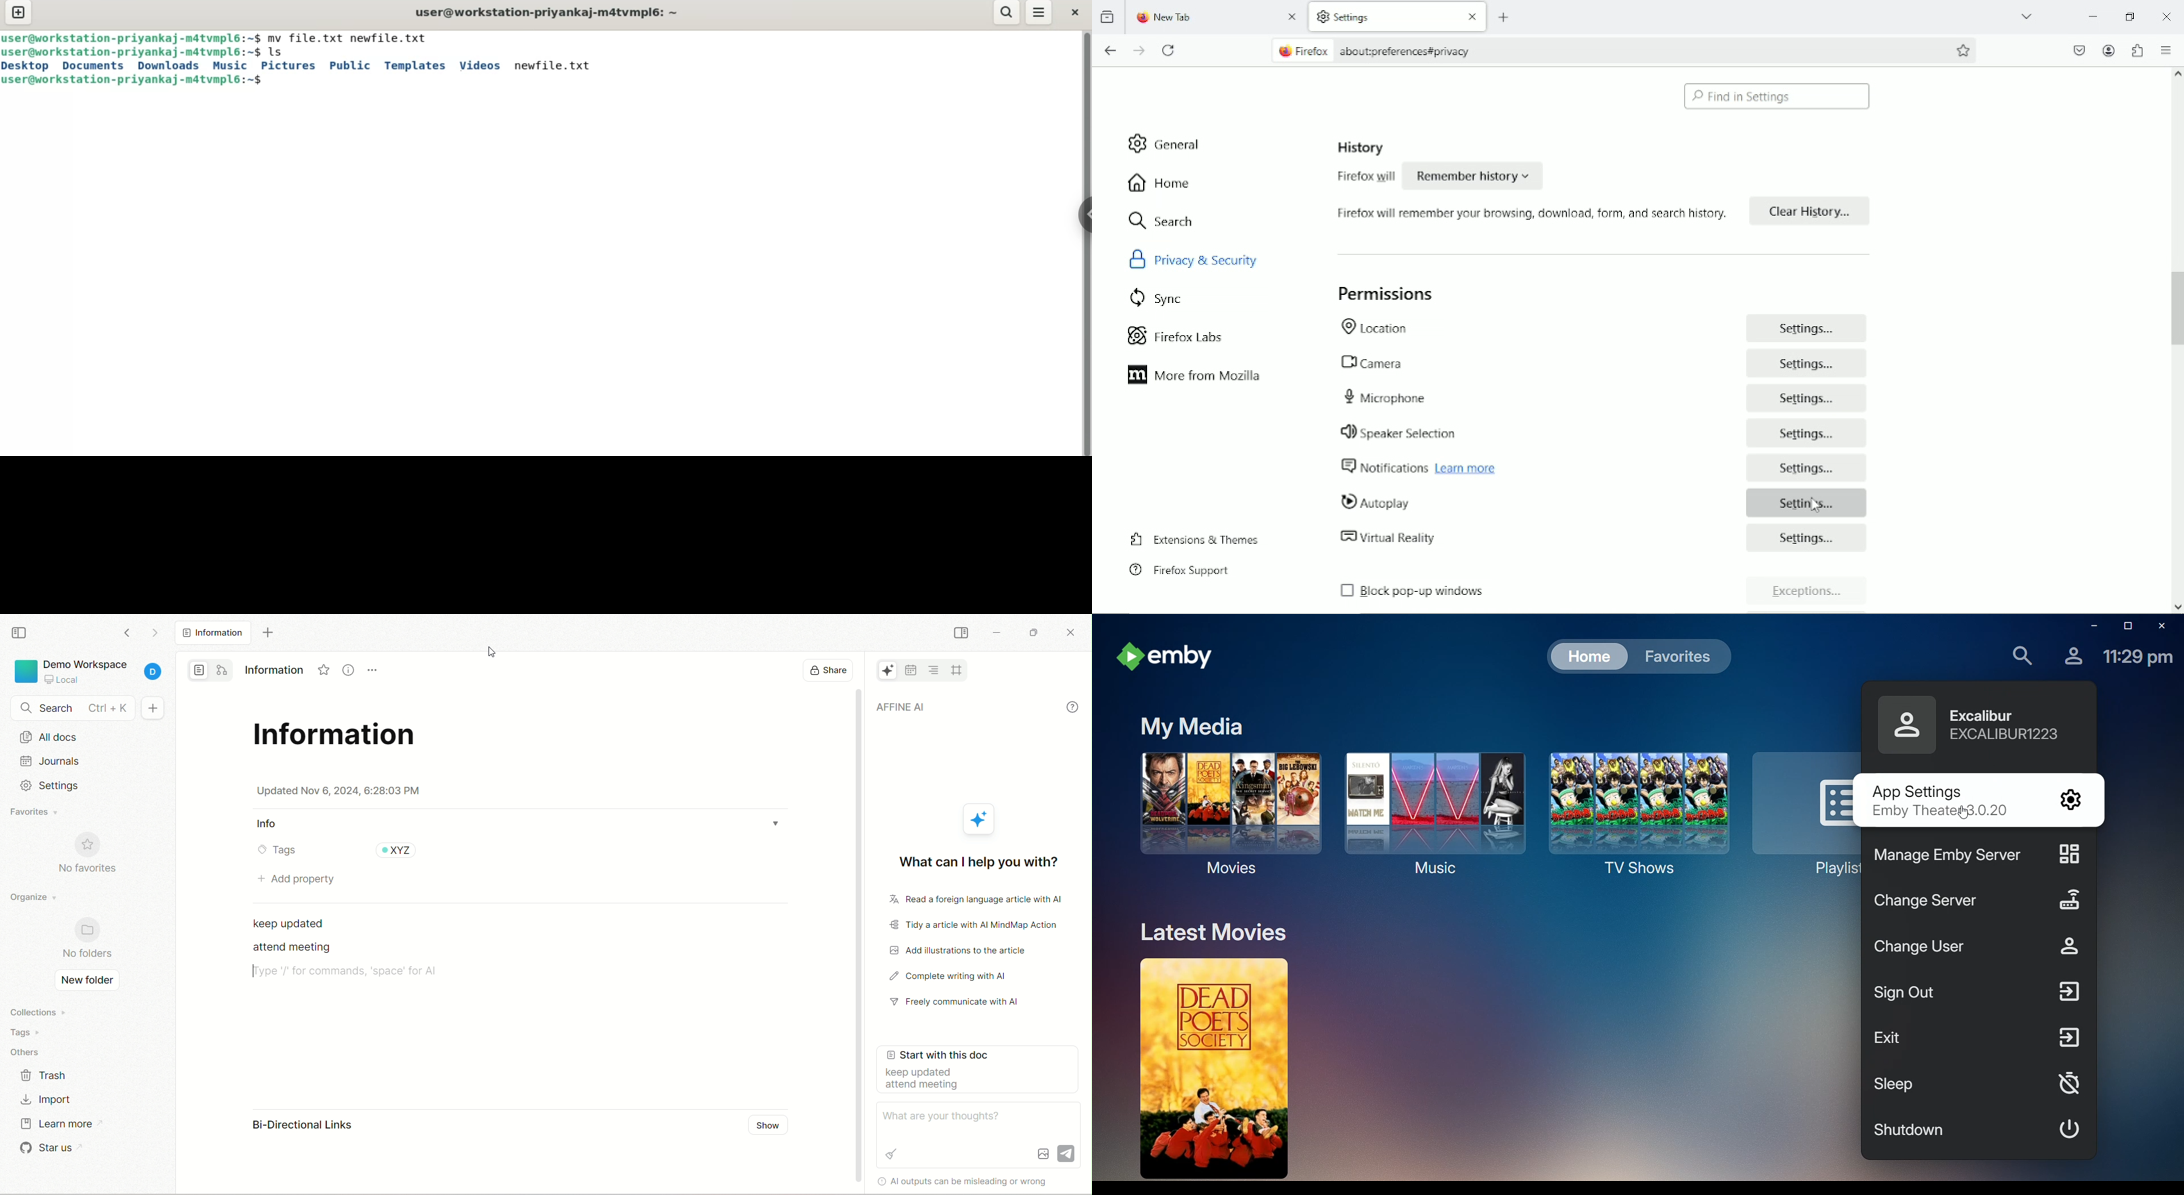 The image size is (2184, 1204). Describe the element at coordinates (1526, 218) in the screenshot. I see `firefox will remember you browsing, download, form and search history.` at that location.